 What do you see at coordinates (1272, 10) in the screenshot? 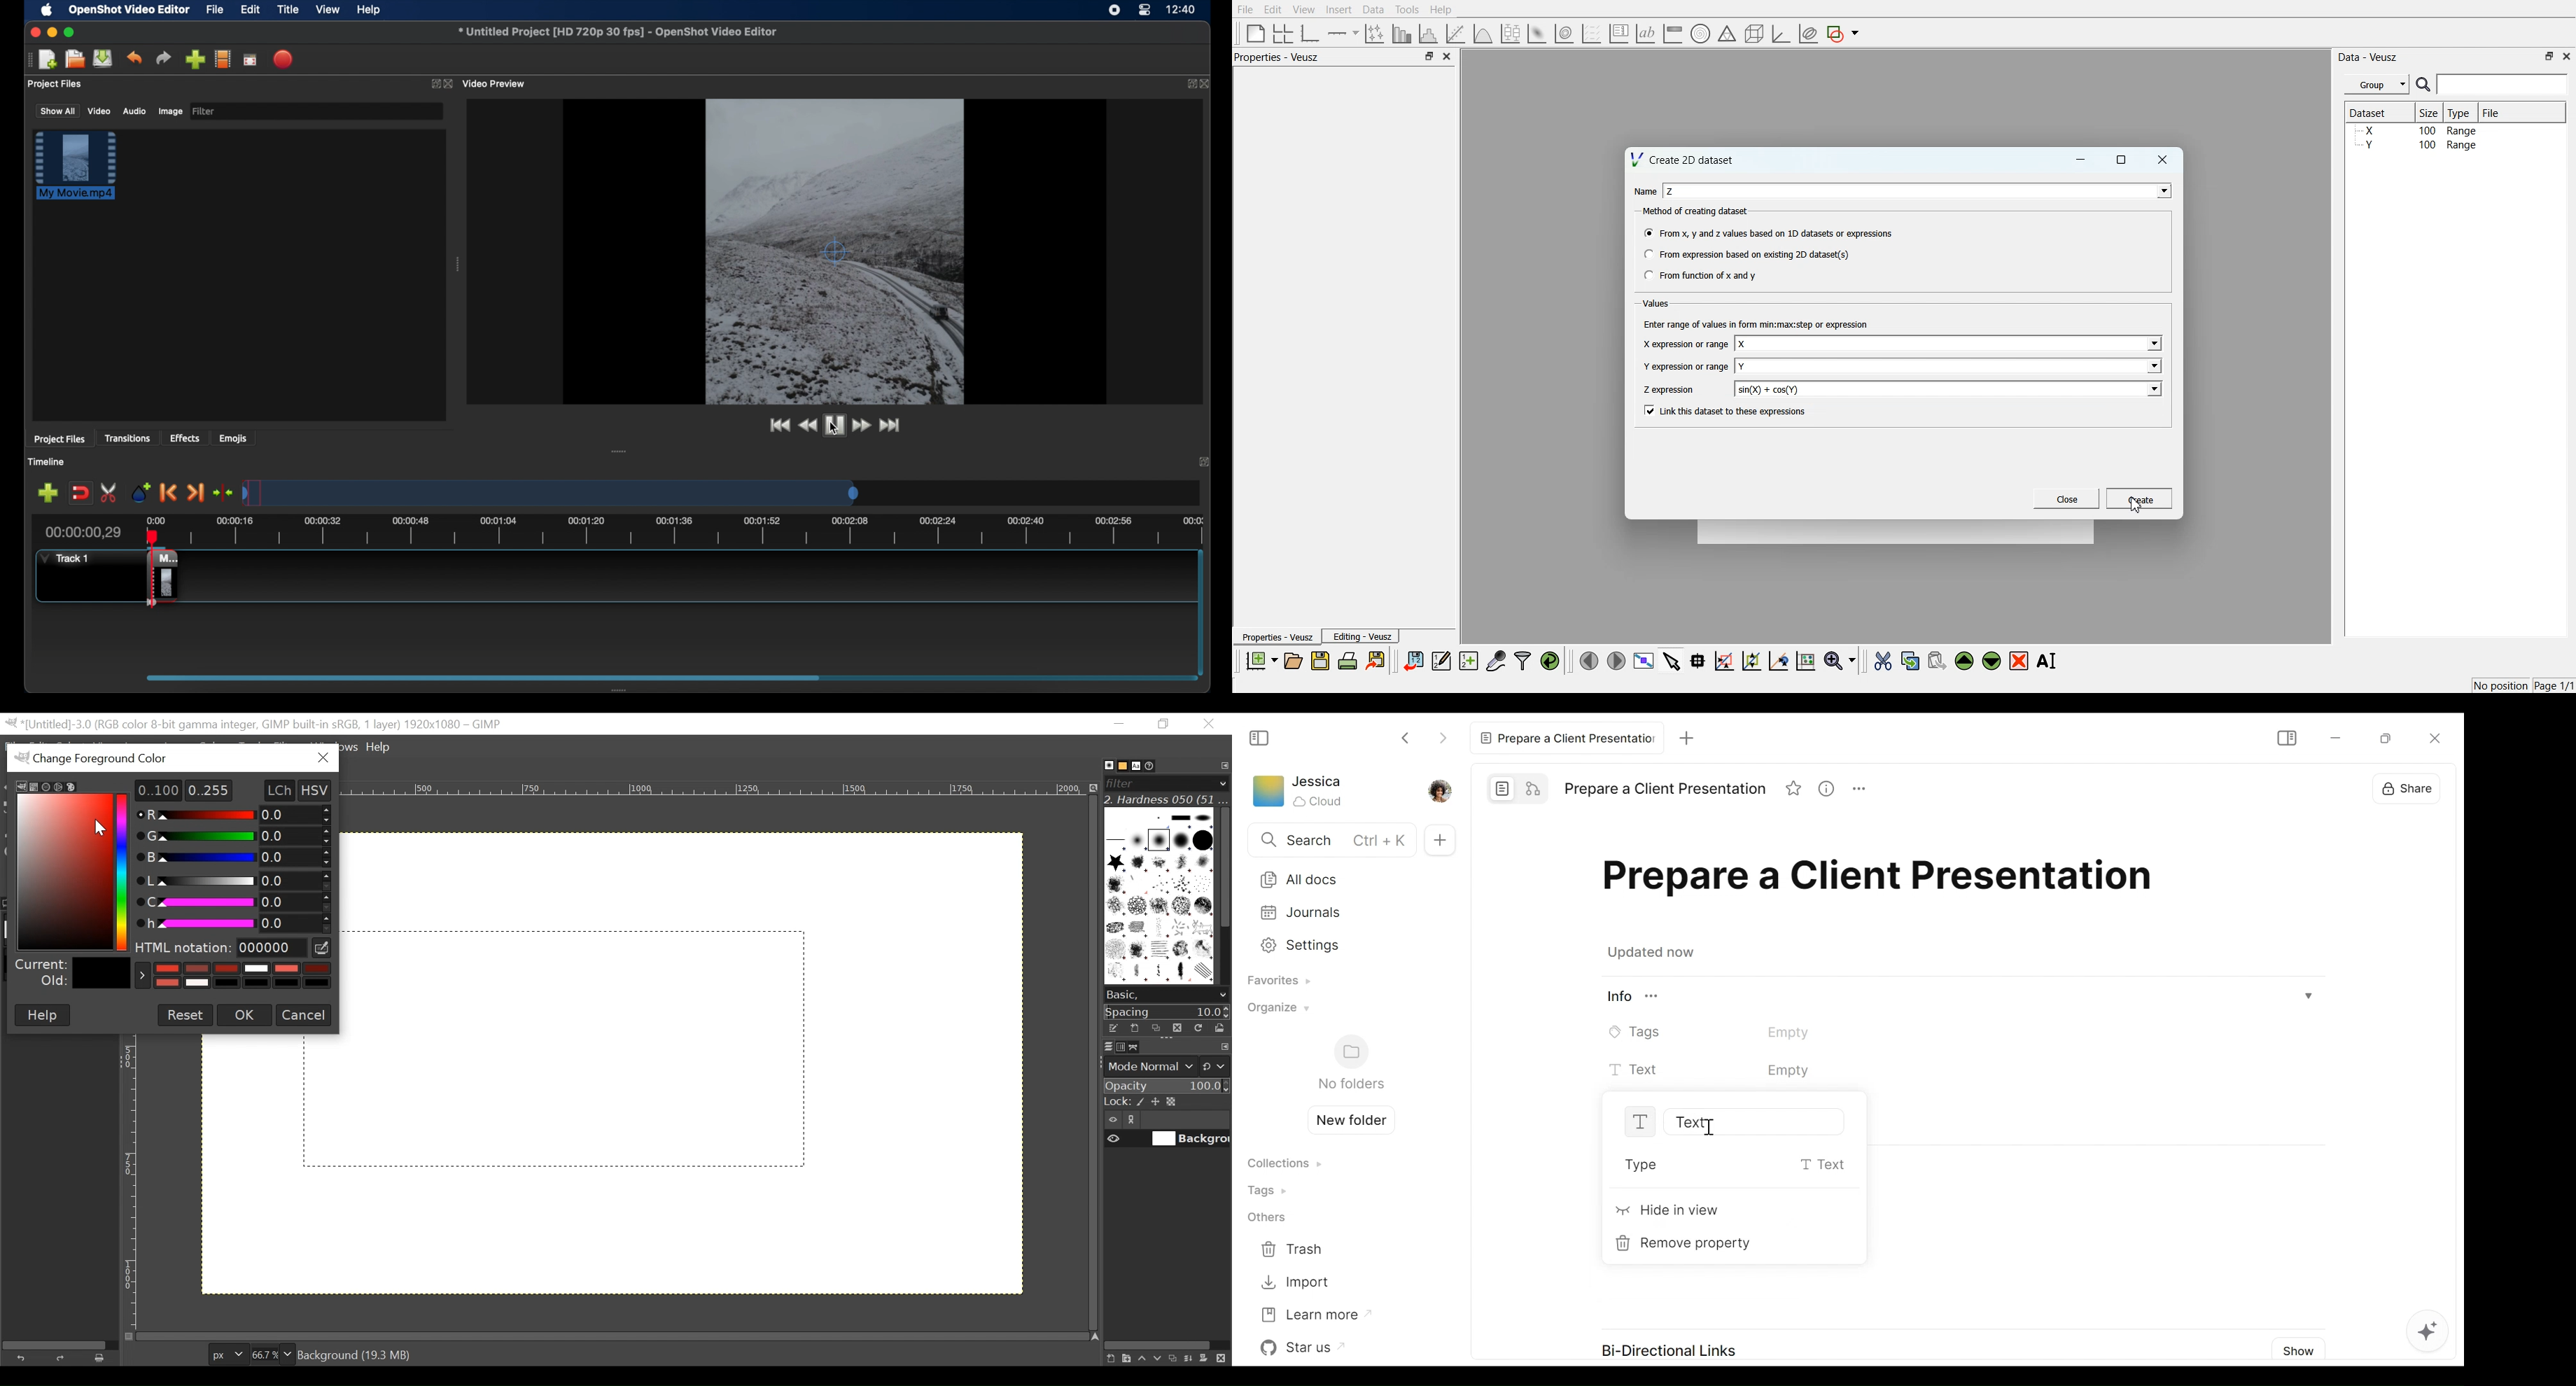
I see `Edit` at bounding box center [1272, 10].